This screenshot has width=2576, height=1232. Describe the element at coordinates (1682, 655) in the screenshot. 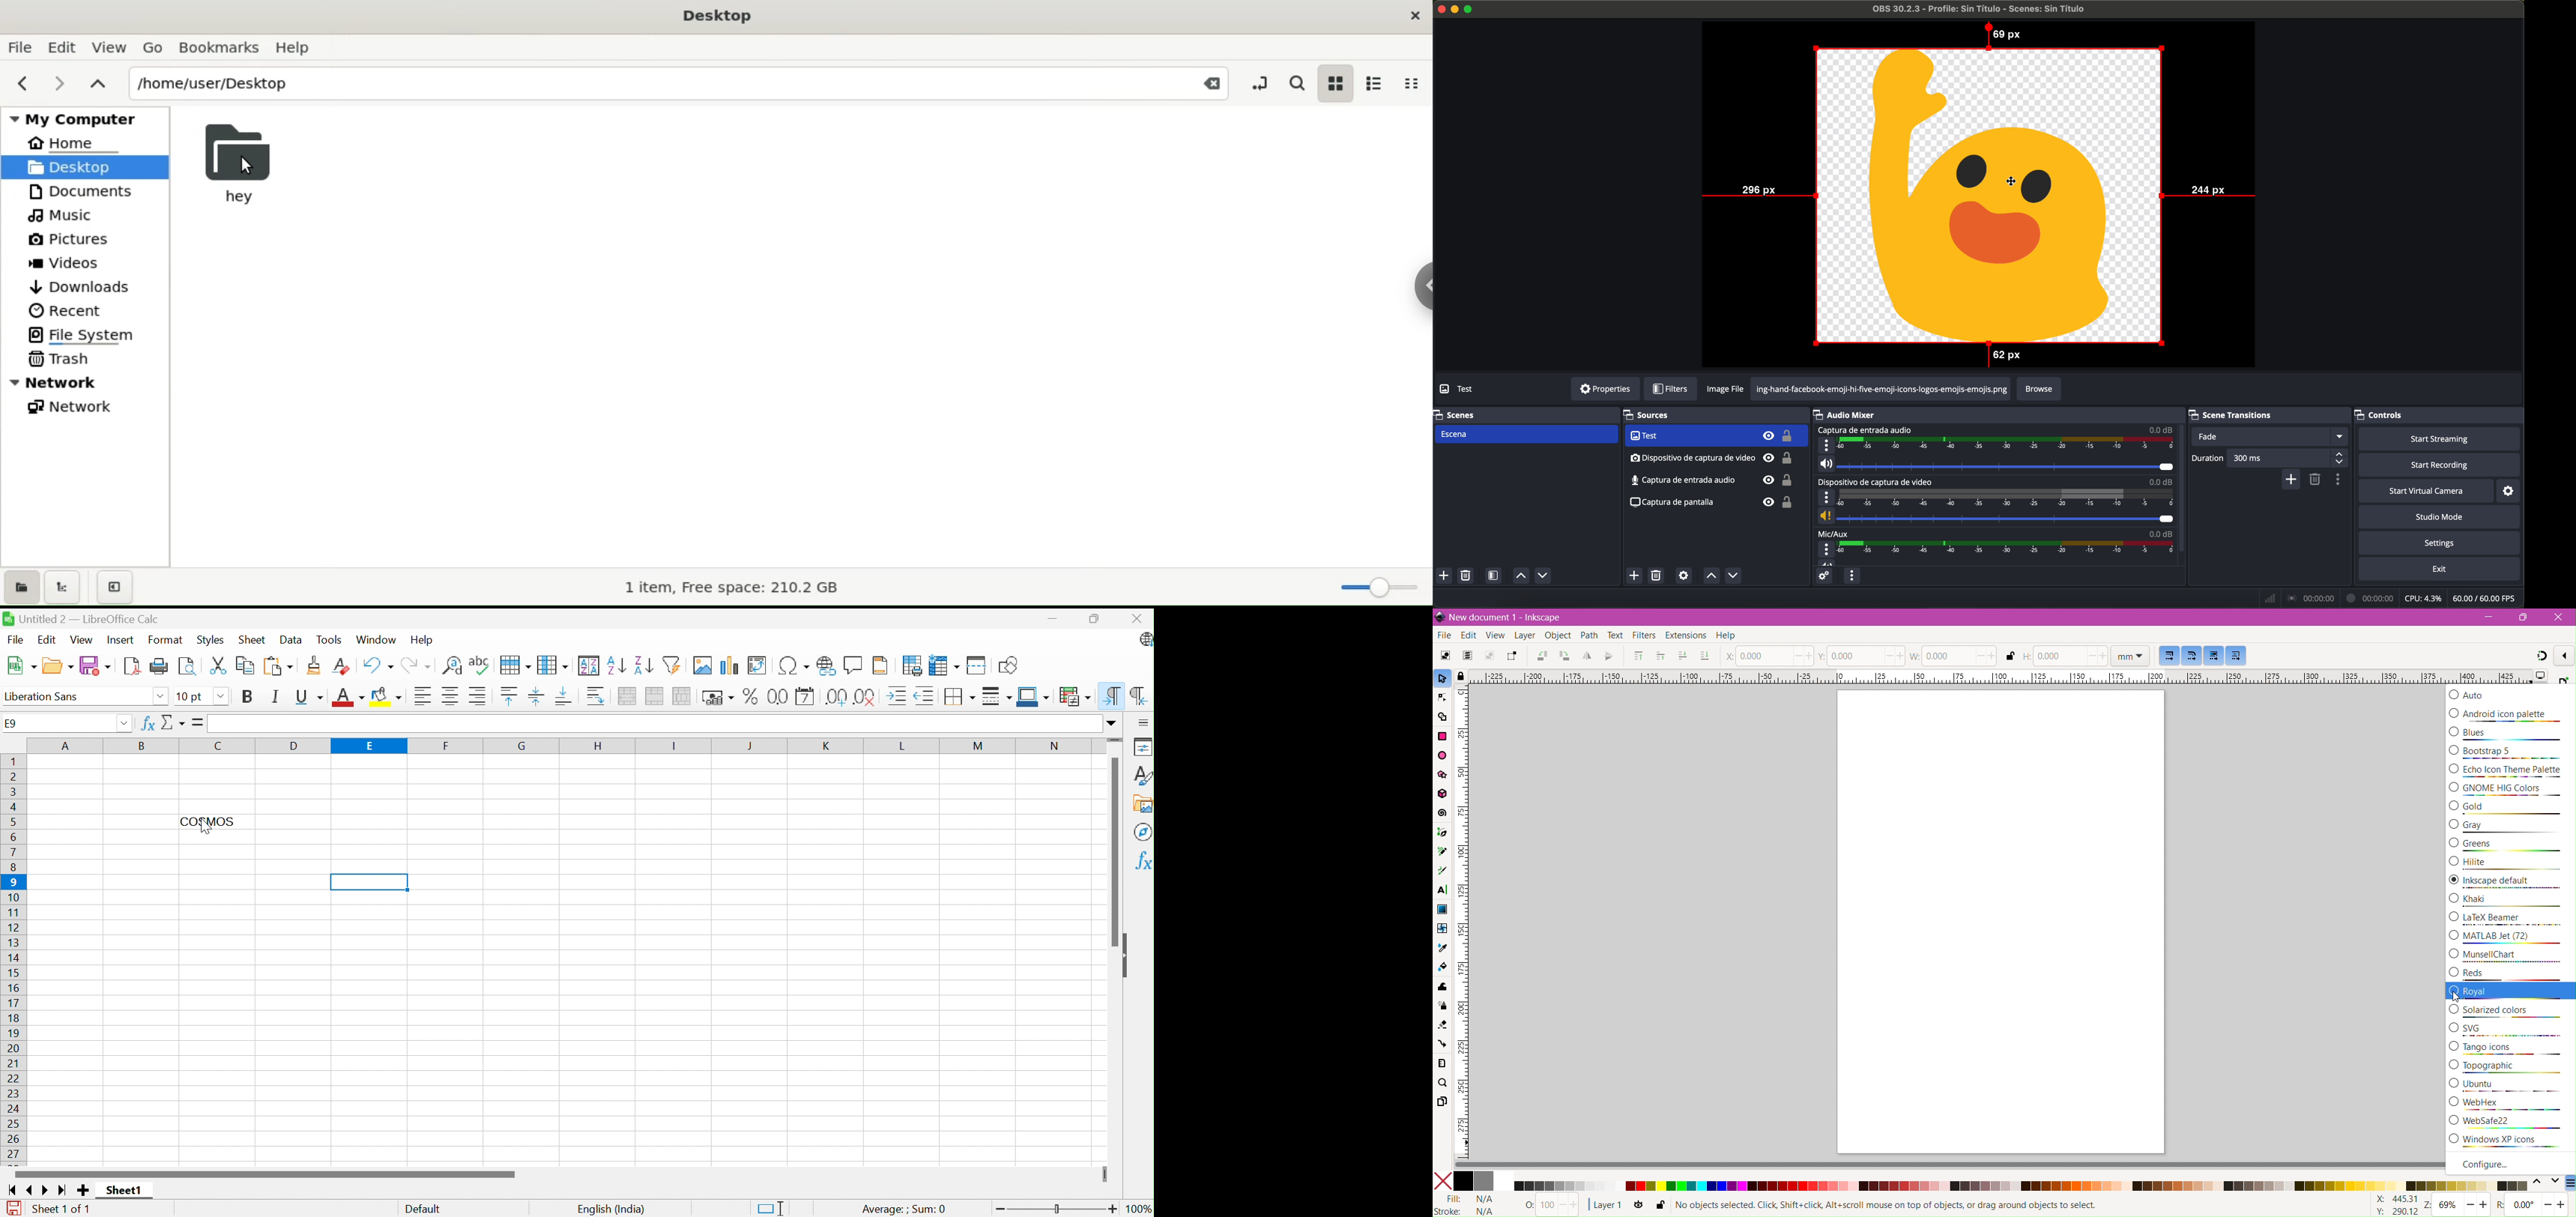

I see `Lower` at that location.